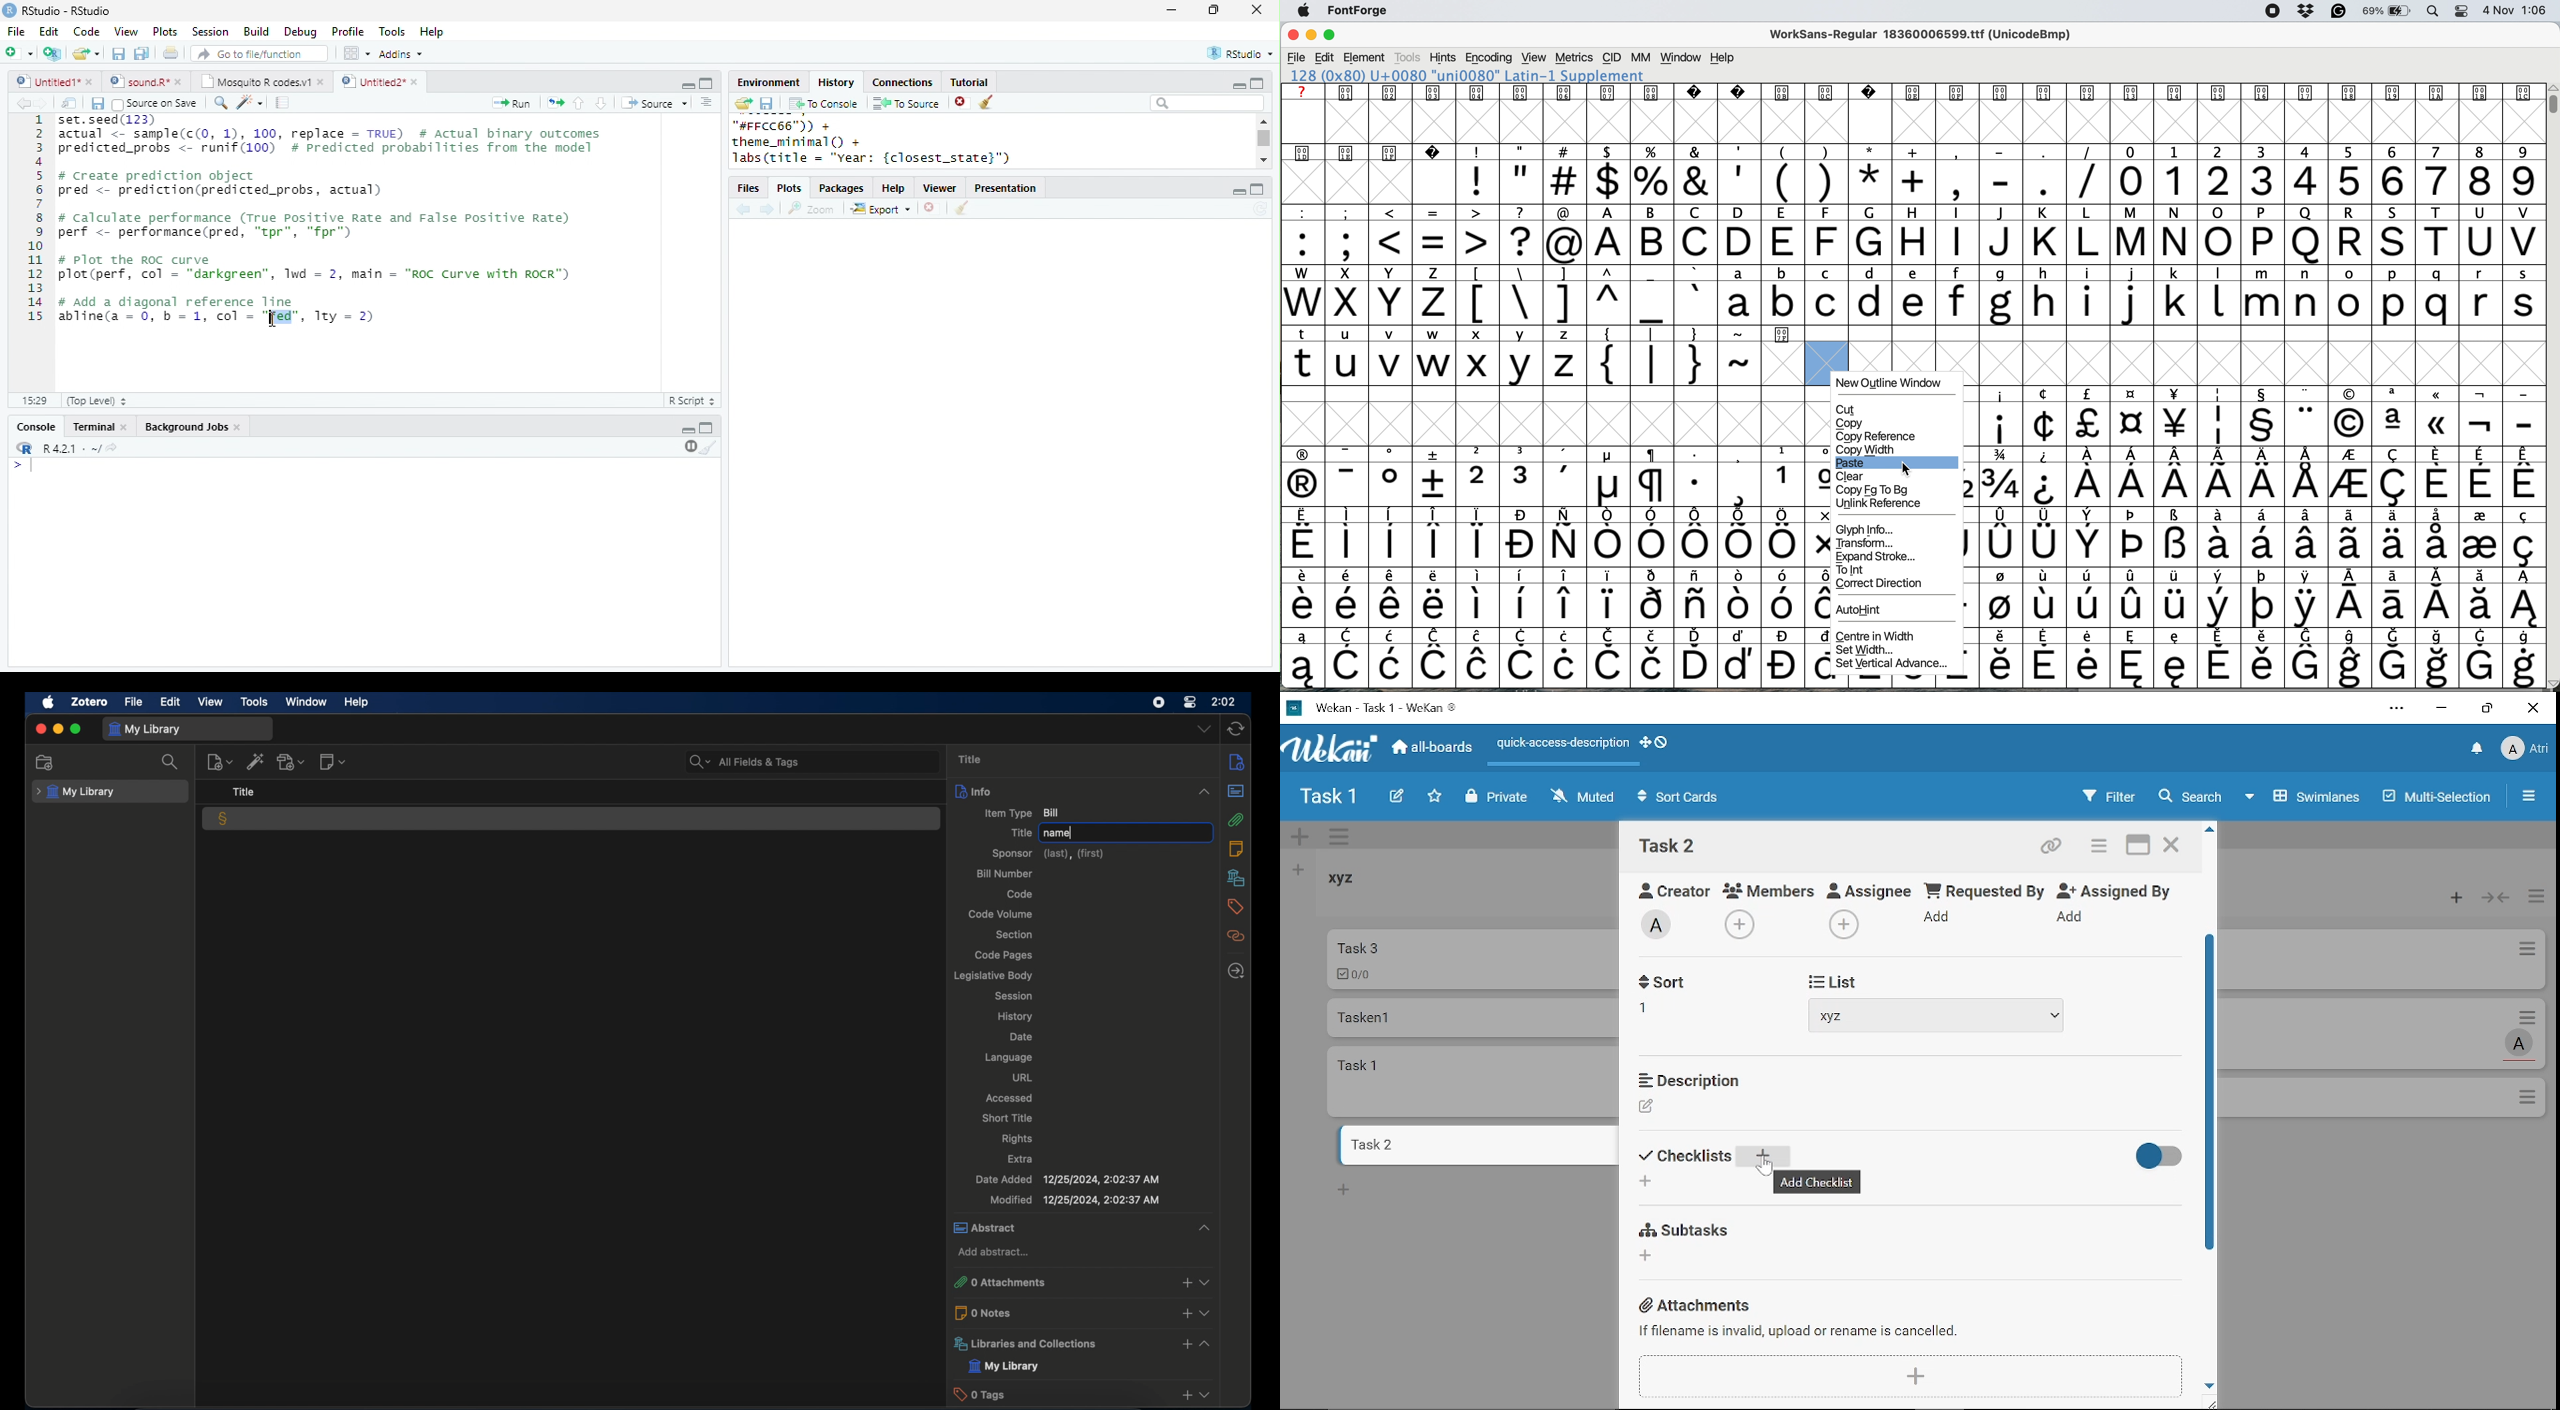 The image size is (2576, 1428). Describe the element at coordinates (2452, 898) in the screenshot. I see `Add card to the top` at that location.